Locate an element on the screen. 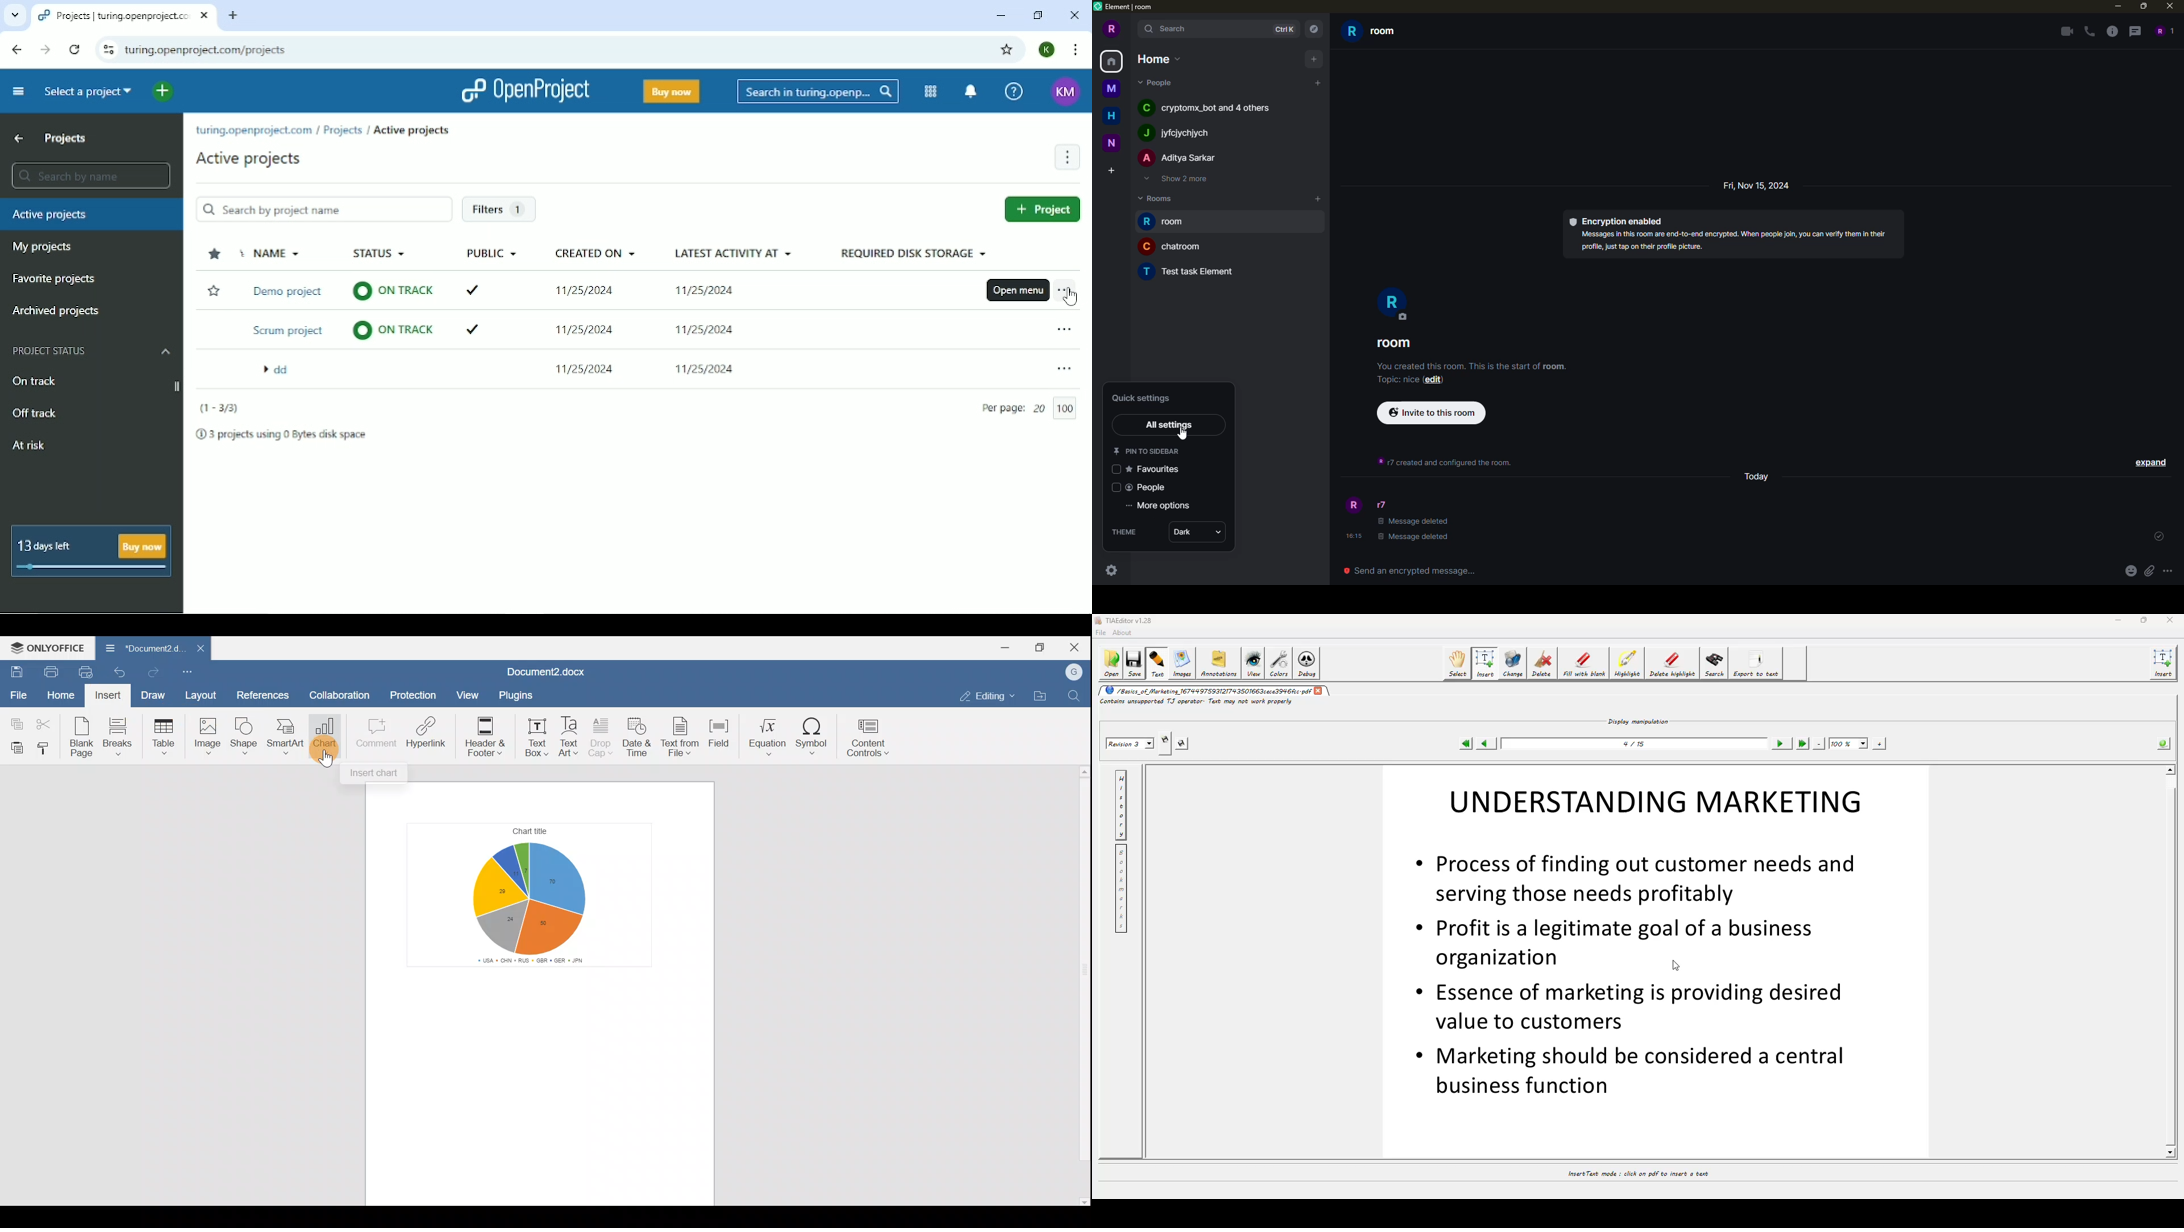  Document2.docx is located at coordinates (547, 669).